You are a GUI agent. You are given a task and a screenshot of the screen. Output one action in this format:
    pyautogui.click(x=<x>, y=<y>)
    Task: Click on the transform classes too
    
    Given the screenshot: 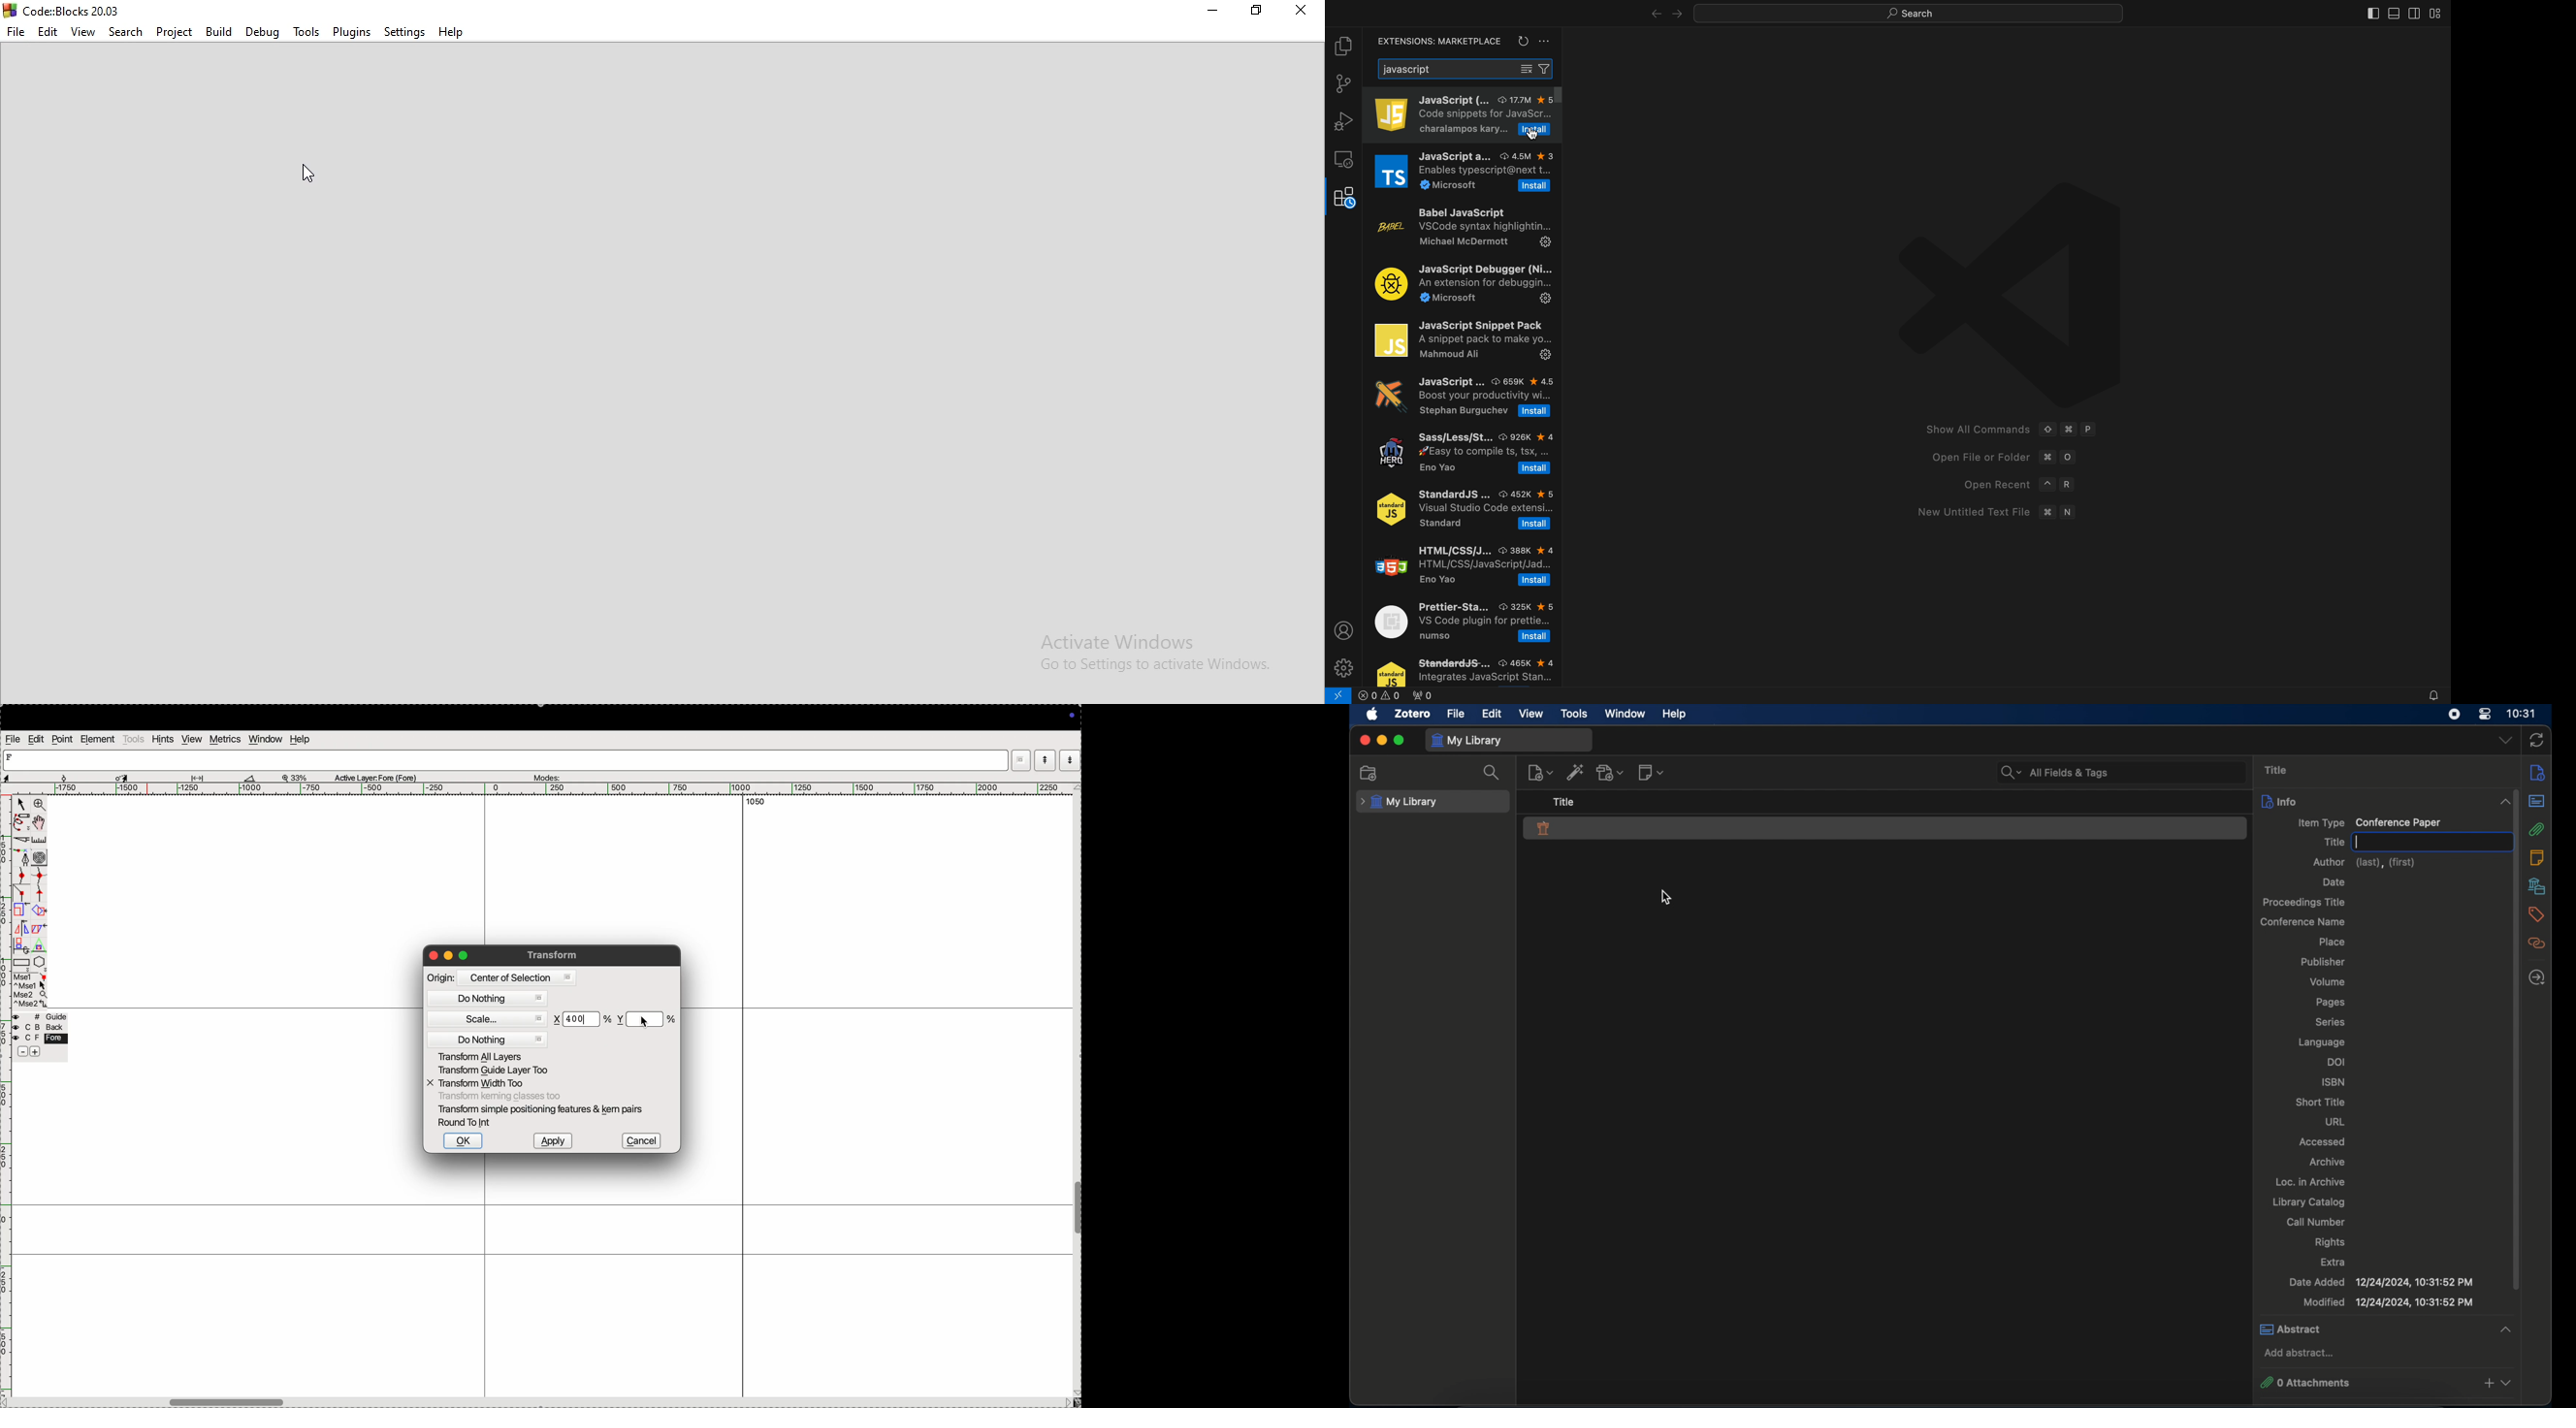 What is the action you would take?
    pyautogui.click(x=499, y=1097)
    